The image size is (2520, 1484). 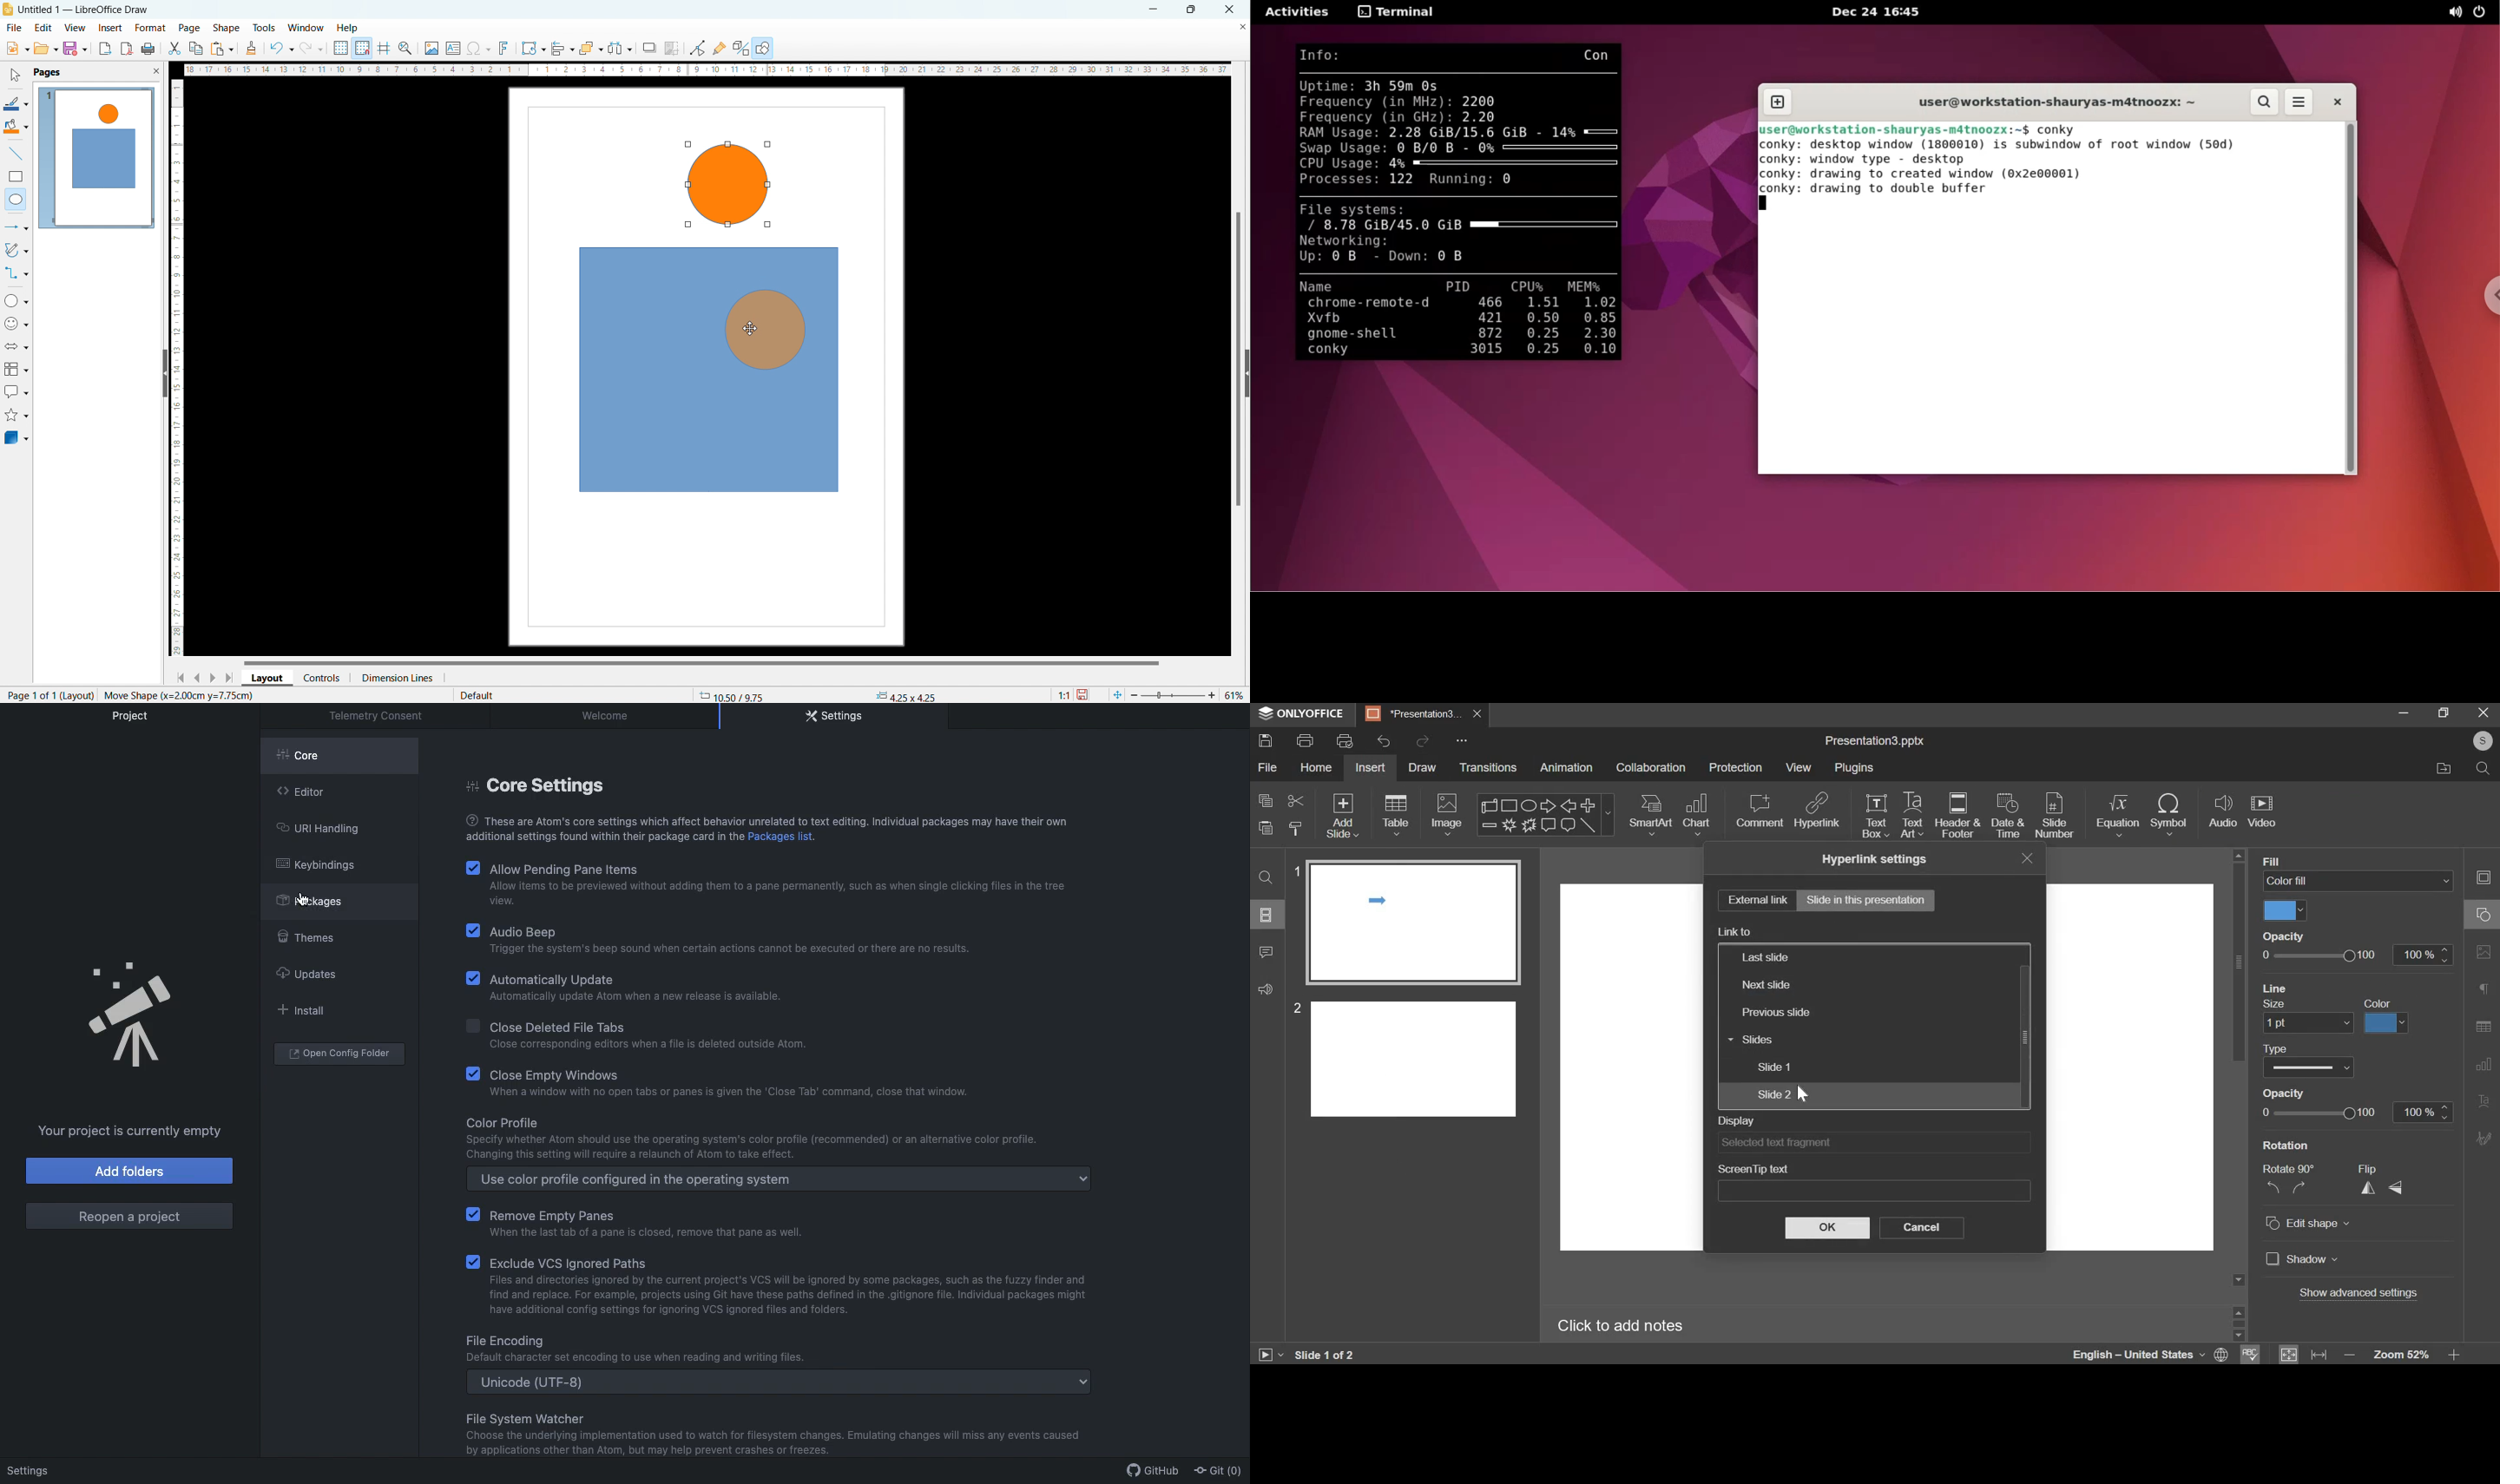 I want to click on cut, so click(x=1296, y=801).